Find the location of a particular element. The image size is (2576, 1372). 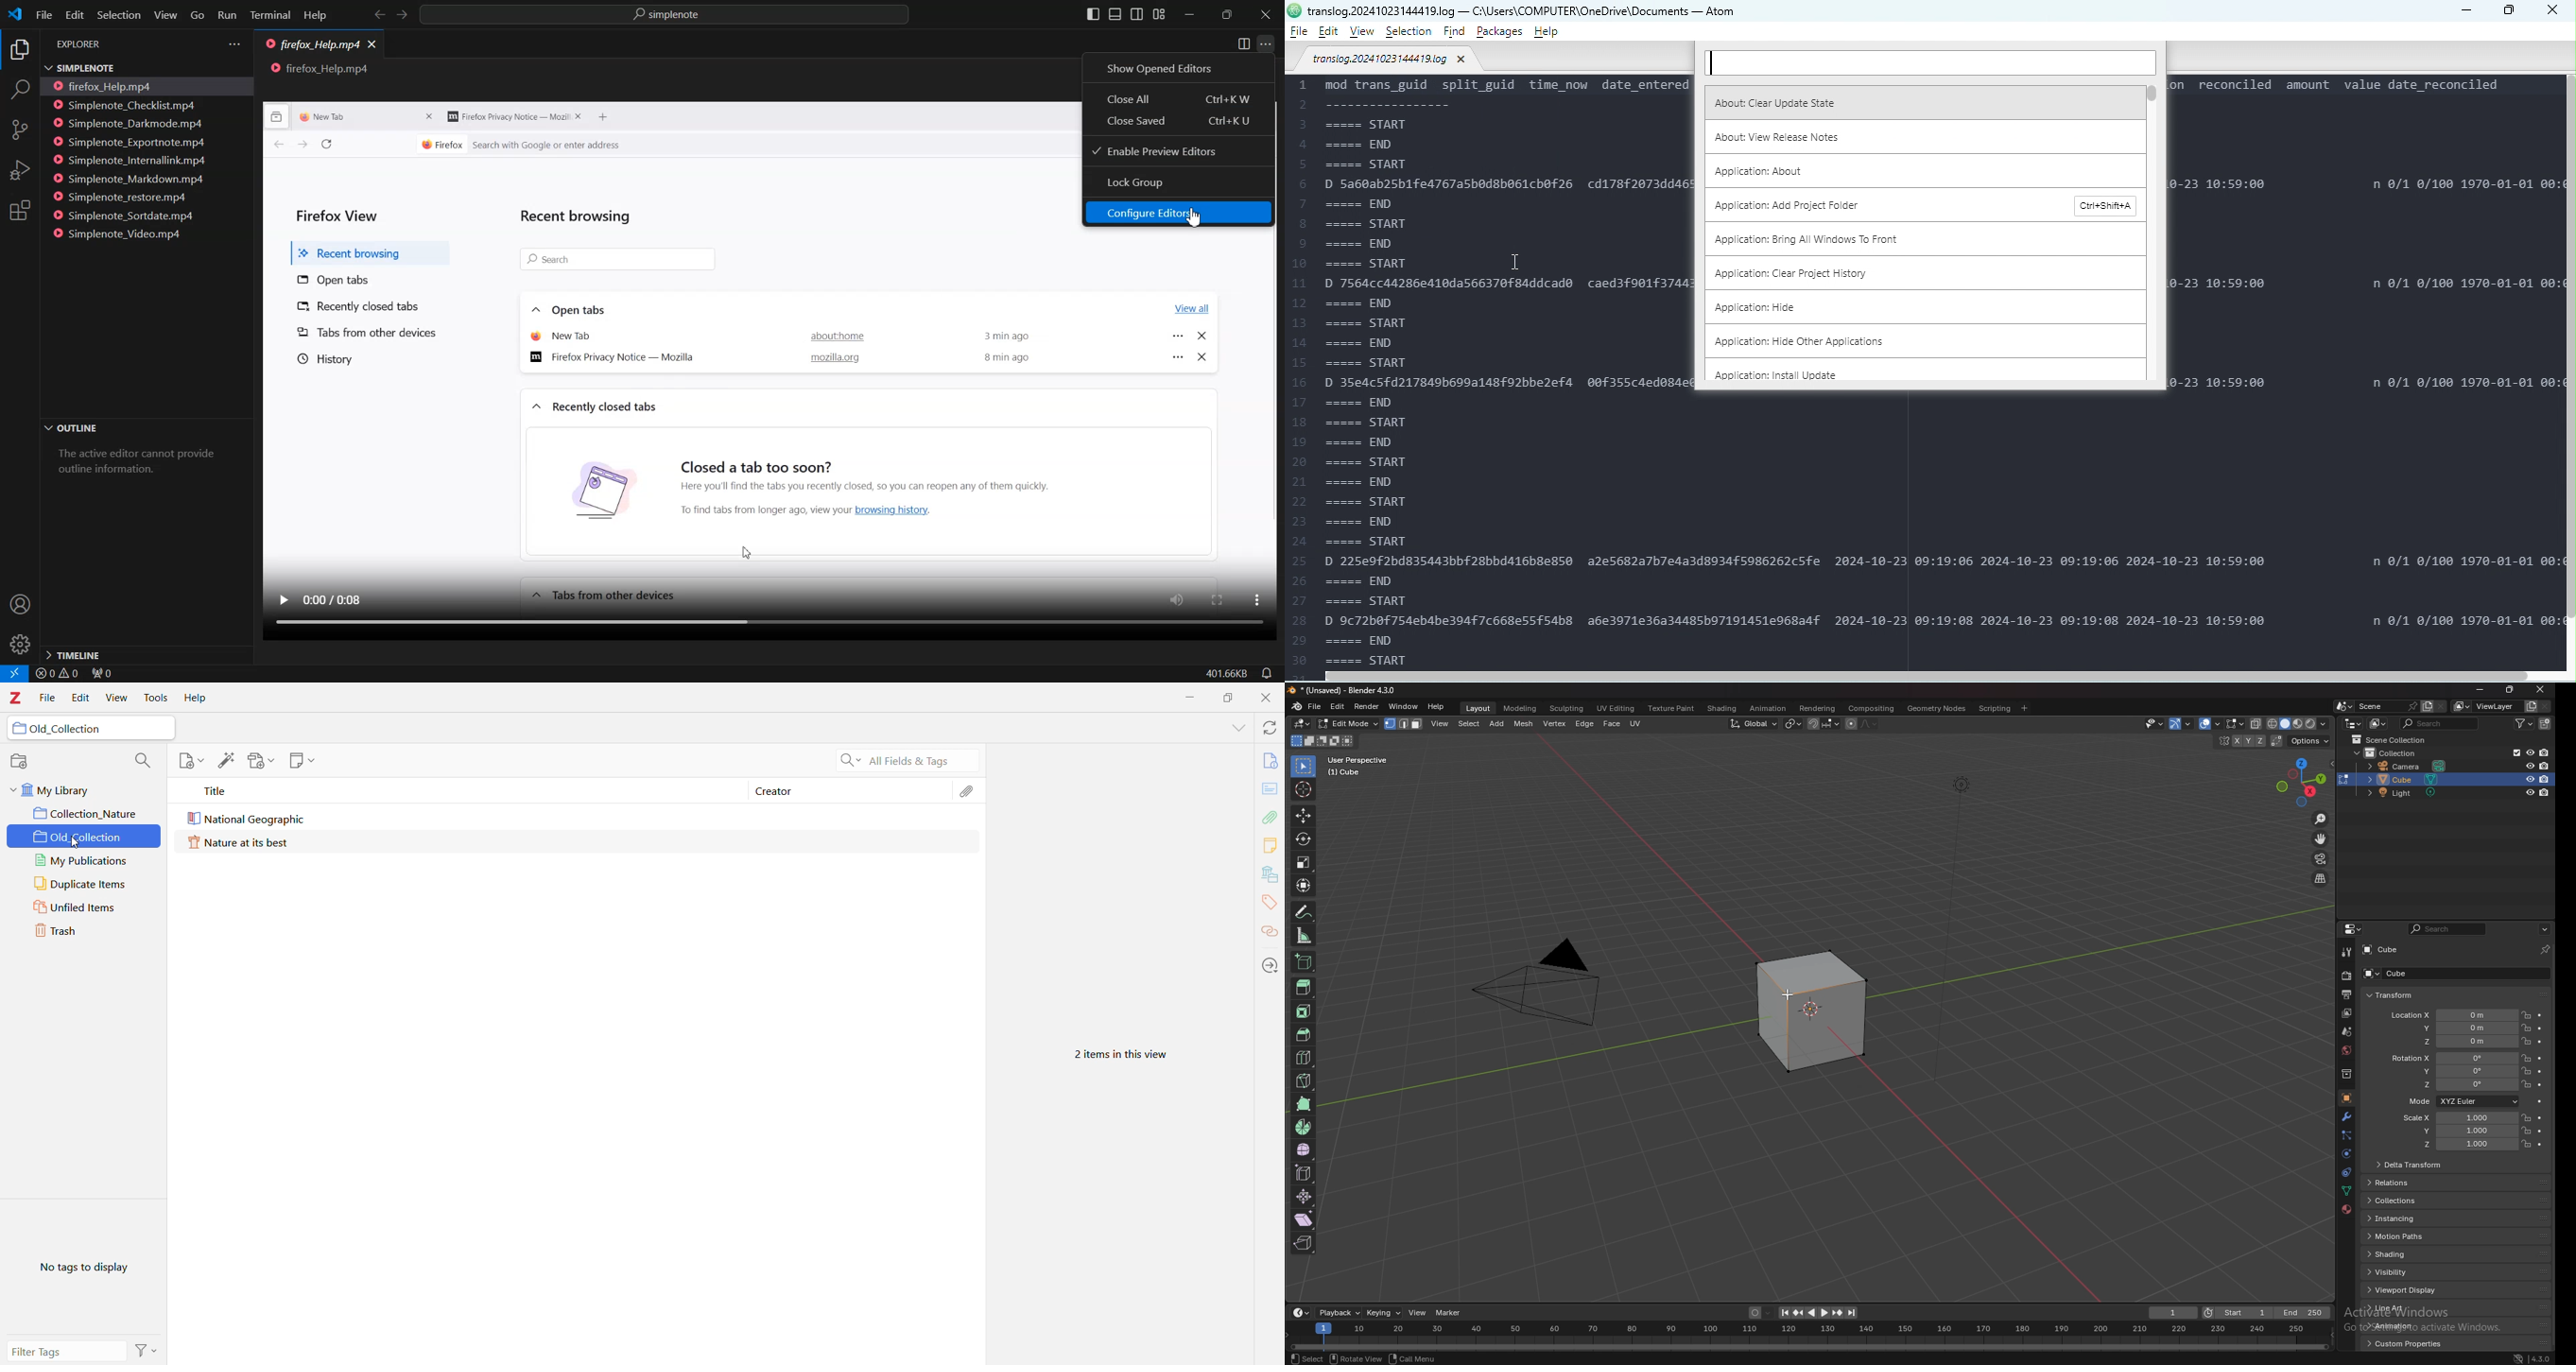

hide in viewport is located at coordinates (2530, 765).